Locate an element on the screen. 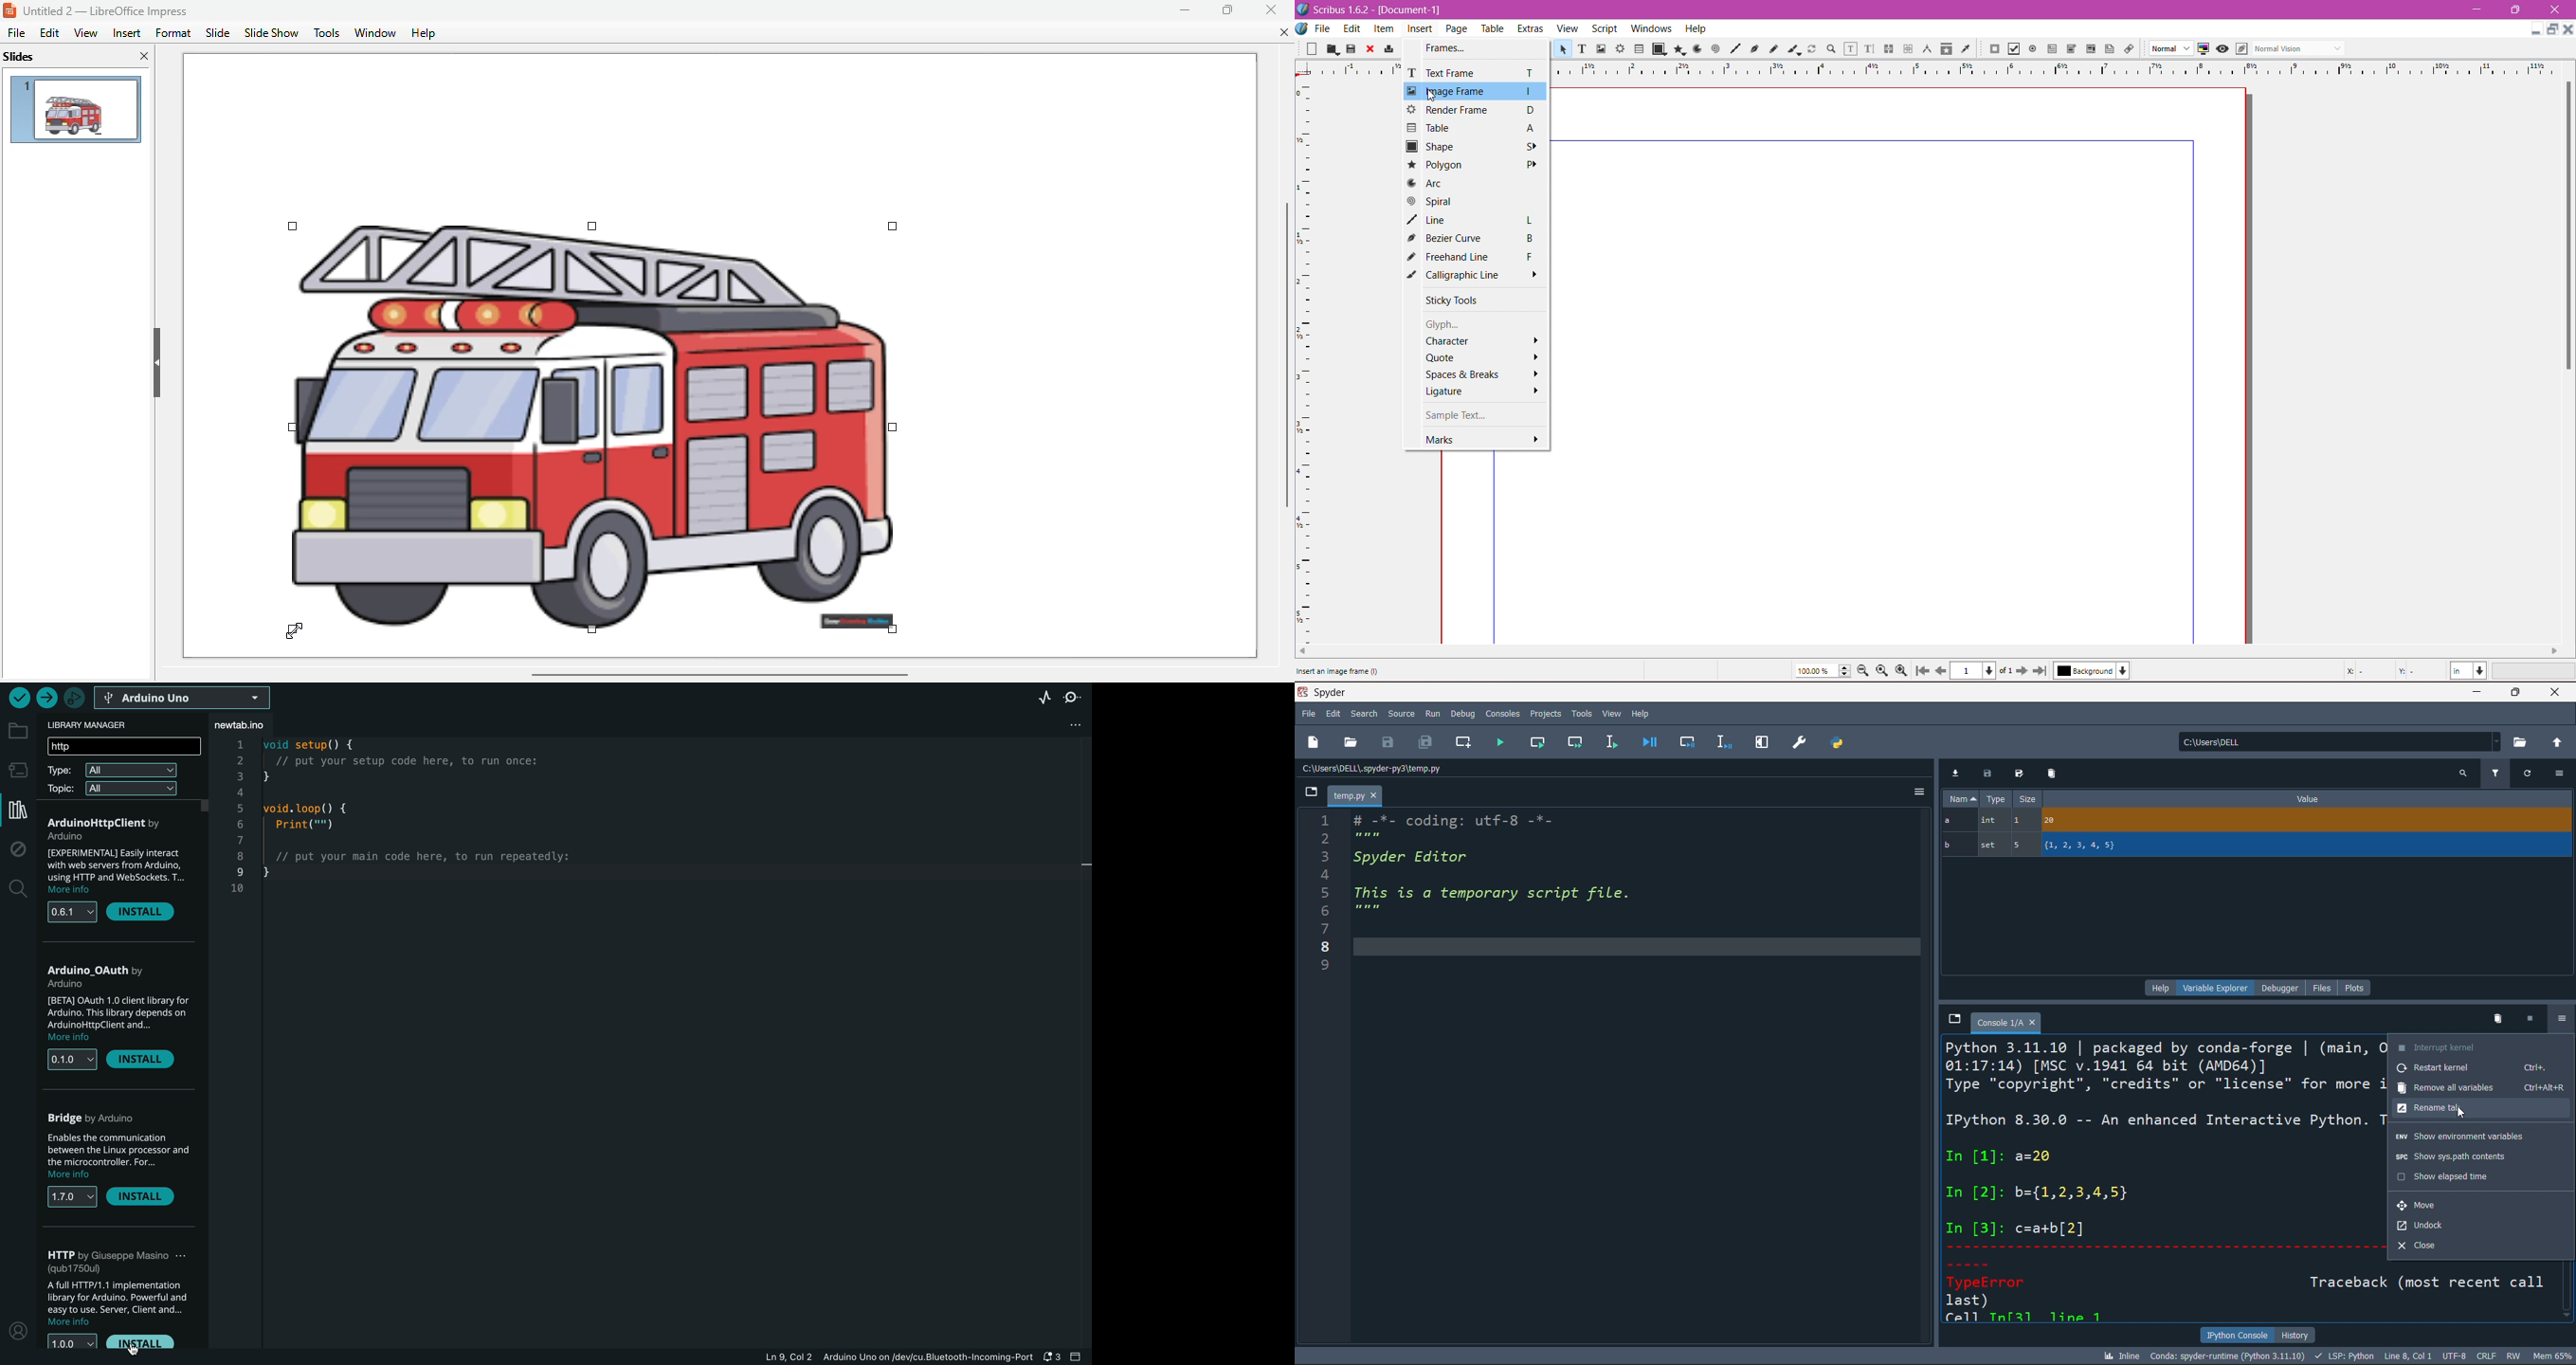 The image size is (2576, 1372). debug line is located at coordinates (1722, 741).